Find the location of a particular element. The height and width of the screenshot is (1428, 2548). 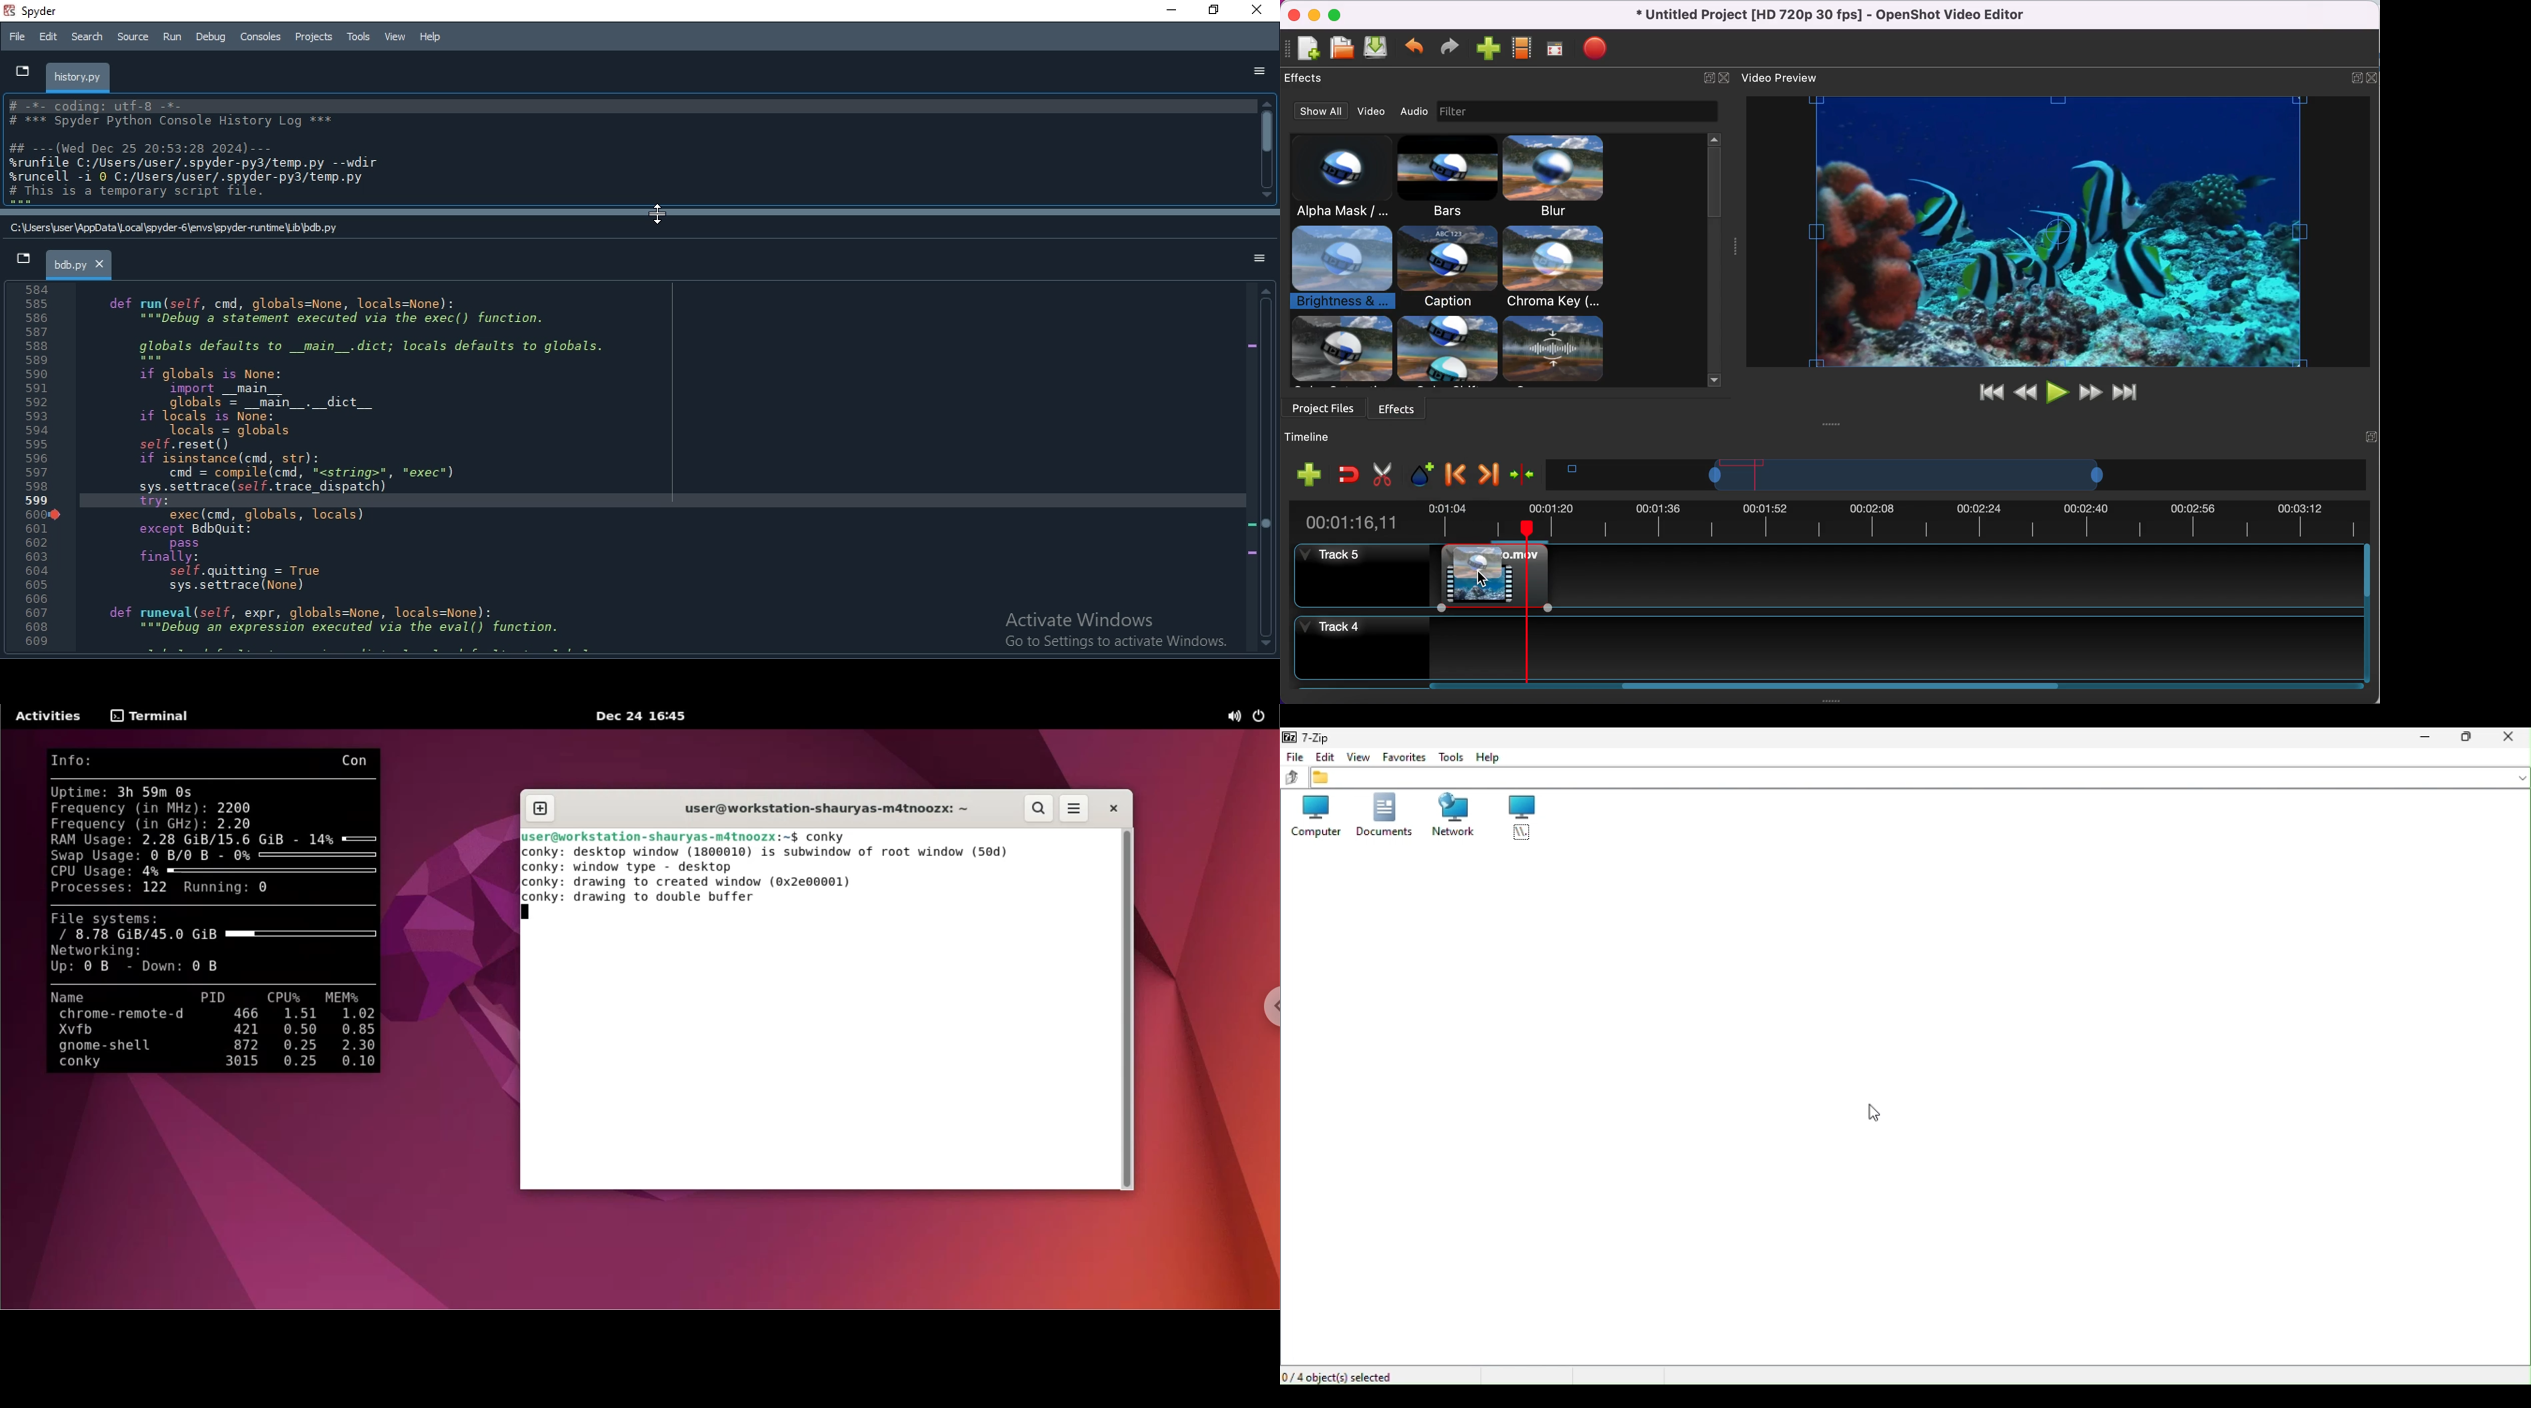

close is located at coordinates (1261, 11).